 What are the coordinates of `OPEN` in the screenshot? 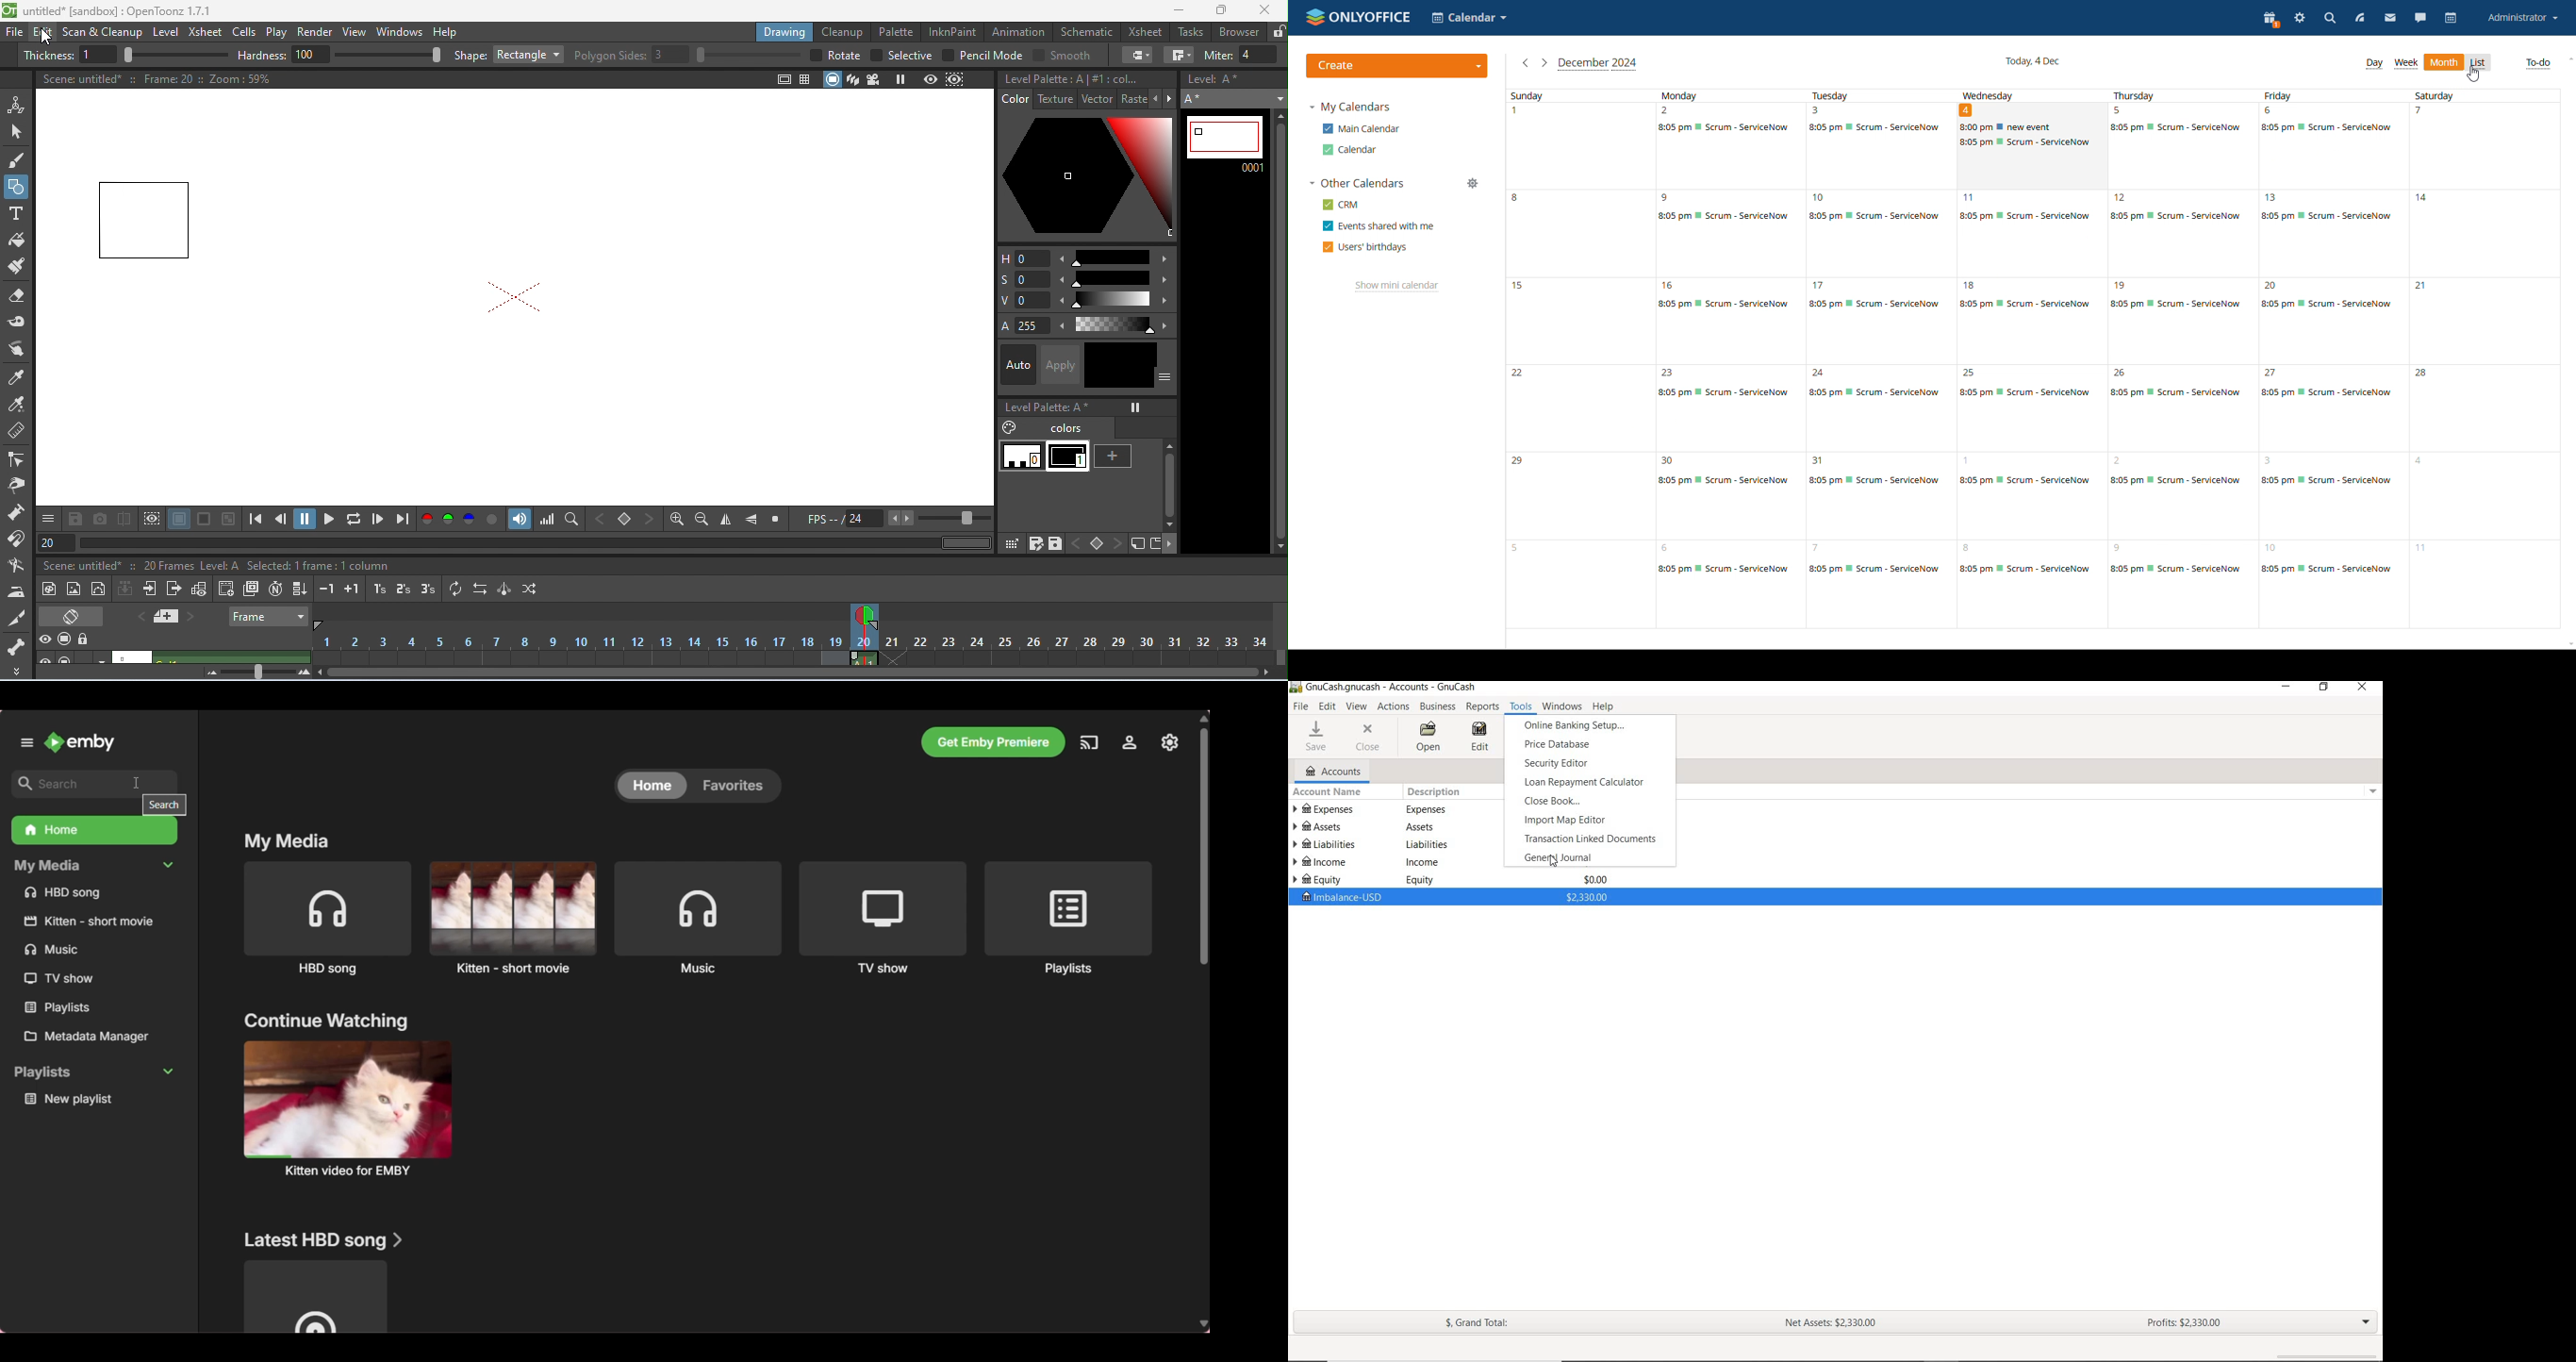 It's located at (1431, 738).